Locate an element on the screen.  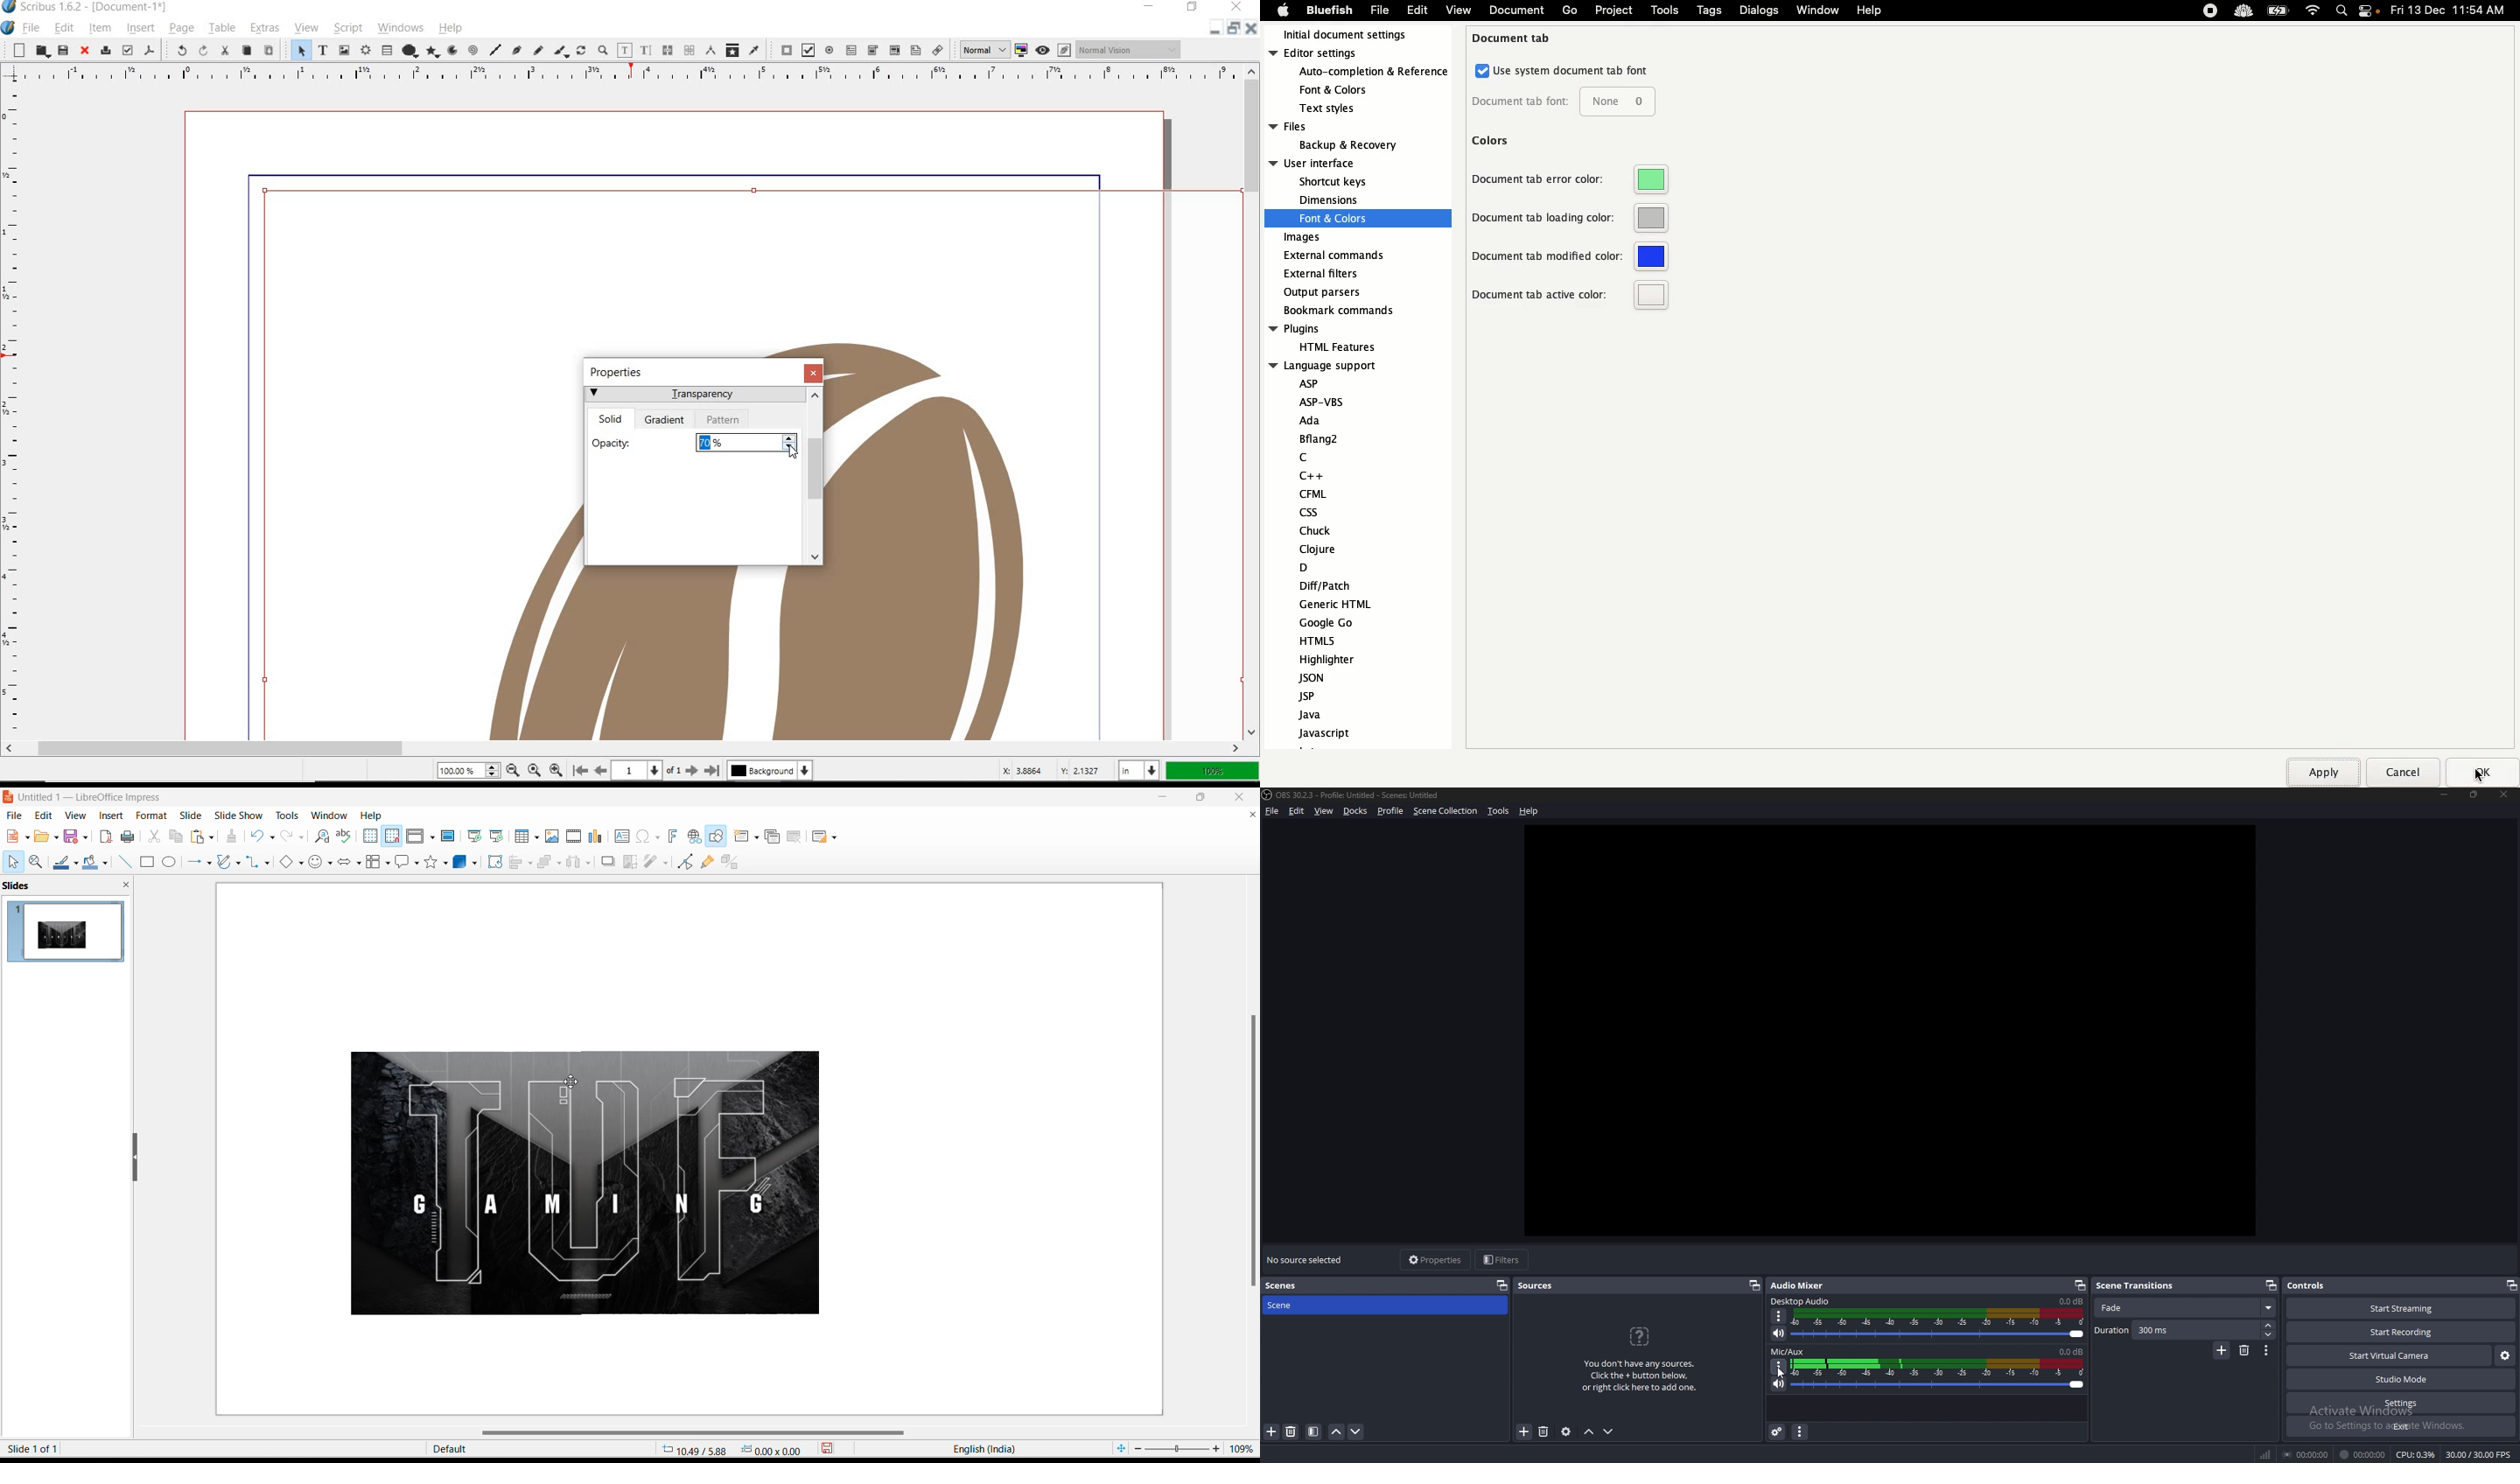
insert is located at coordinates (140, 28).